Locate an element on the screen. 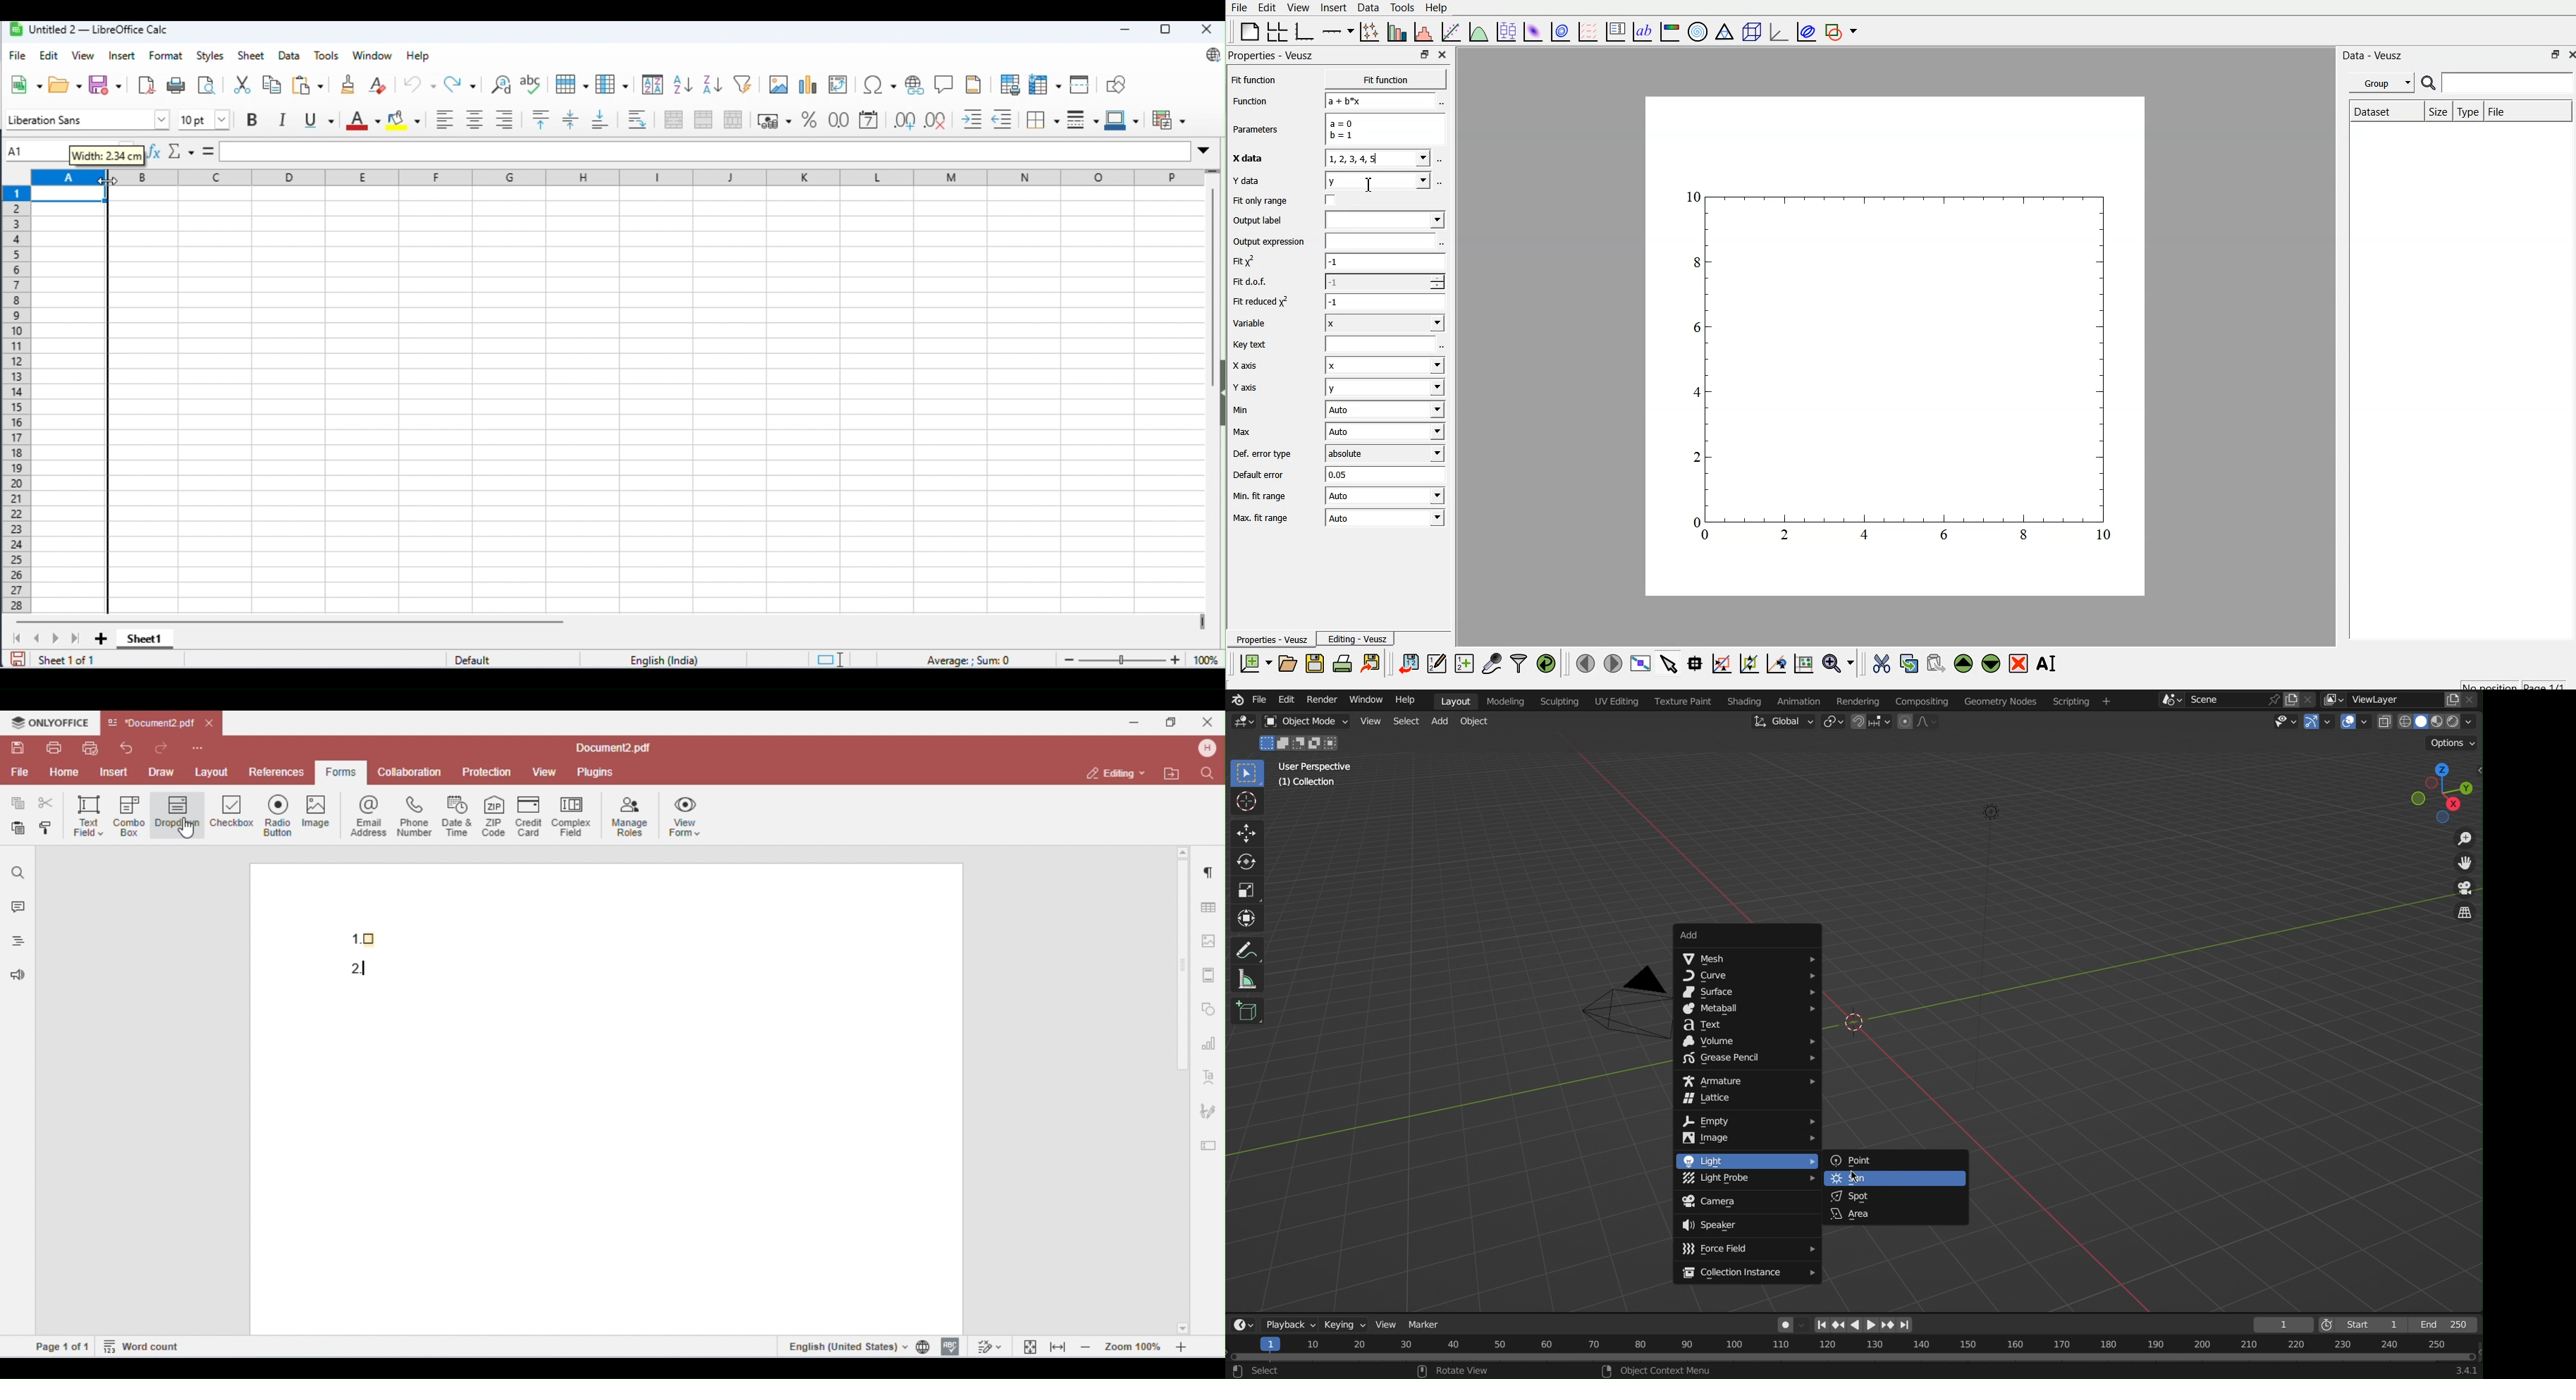  text label is located at coordinates (1641, 32).